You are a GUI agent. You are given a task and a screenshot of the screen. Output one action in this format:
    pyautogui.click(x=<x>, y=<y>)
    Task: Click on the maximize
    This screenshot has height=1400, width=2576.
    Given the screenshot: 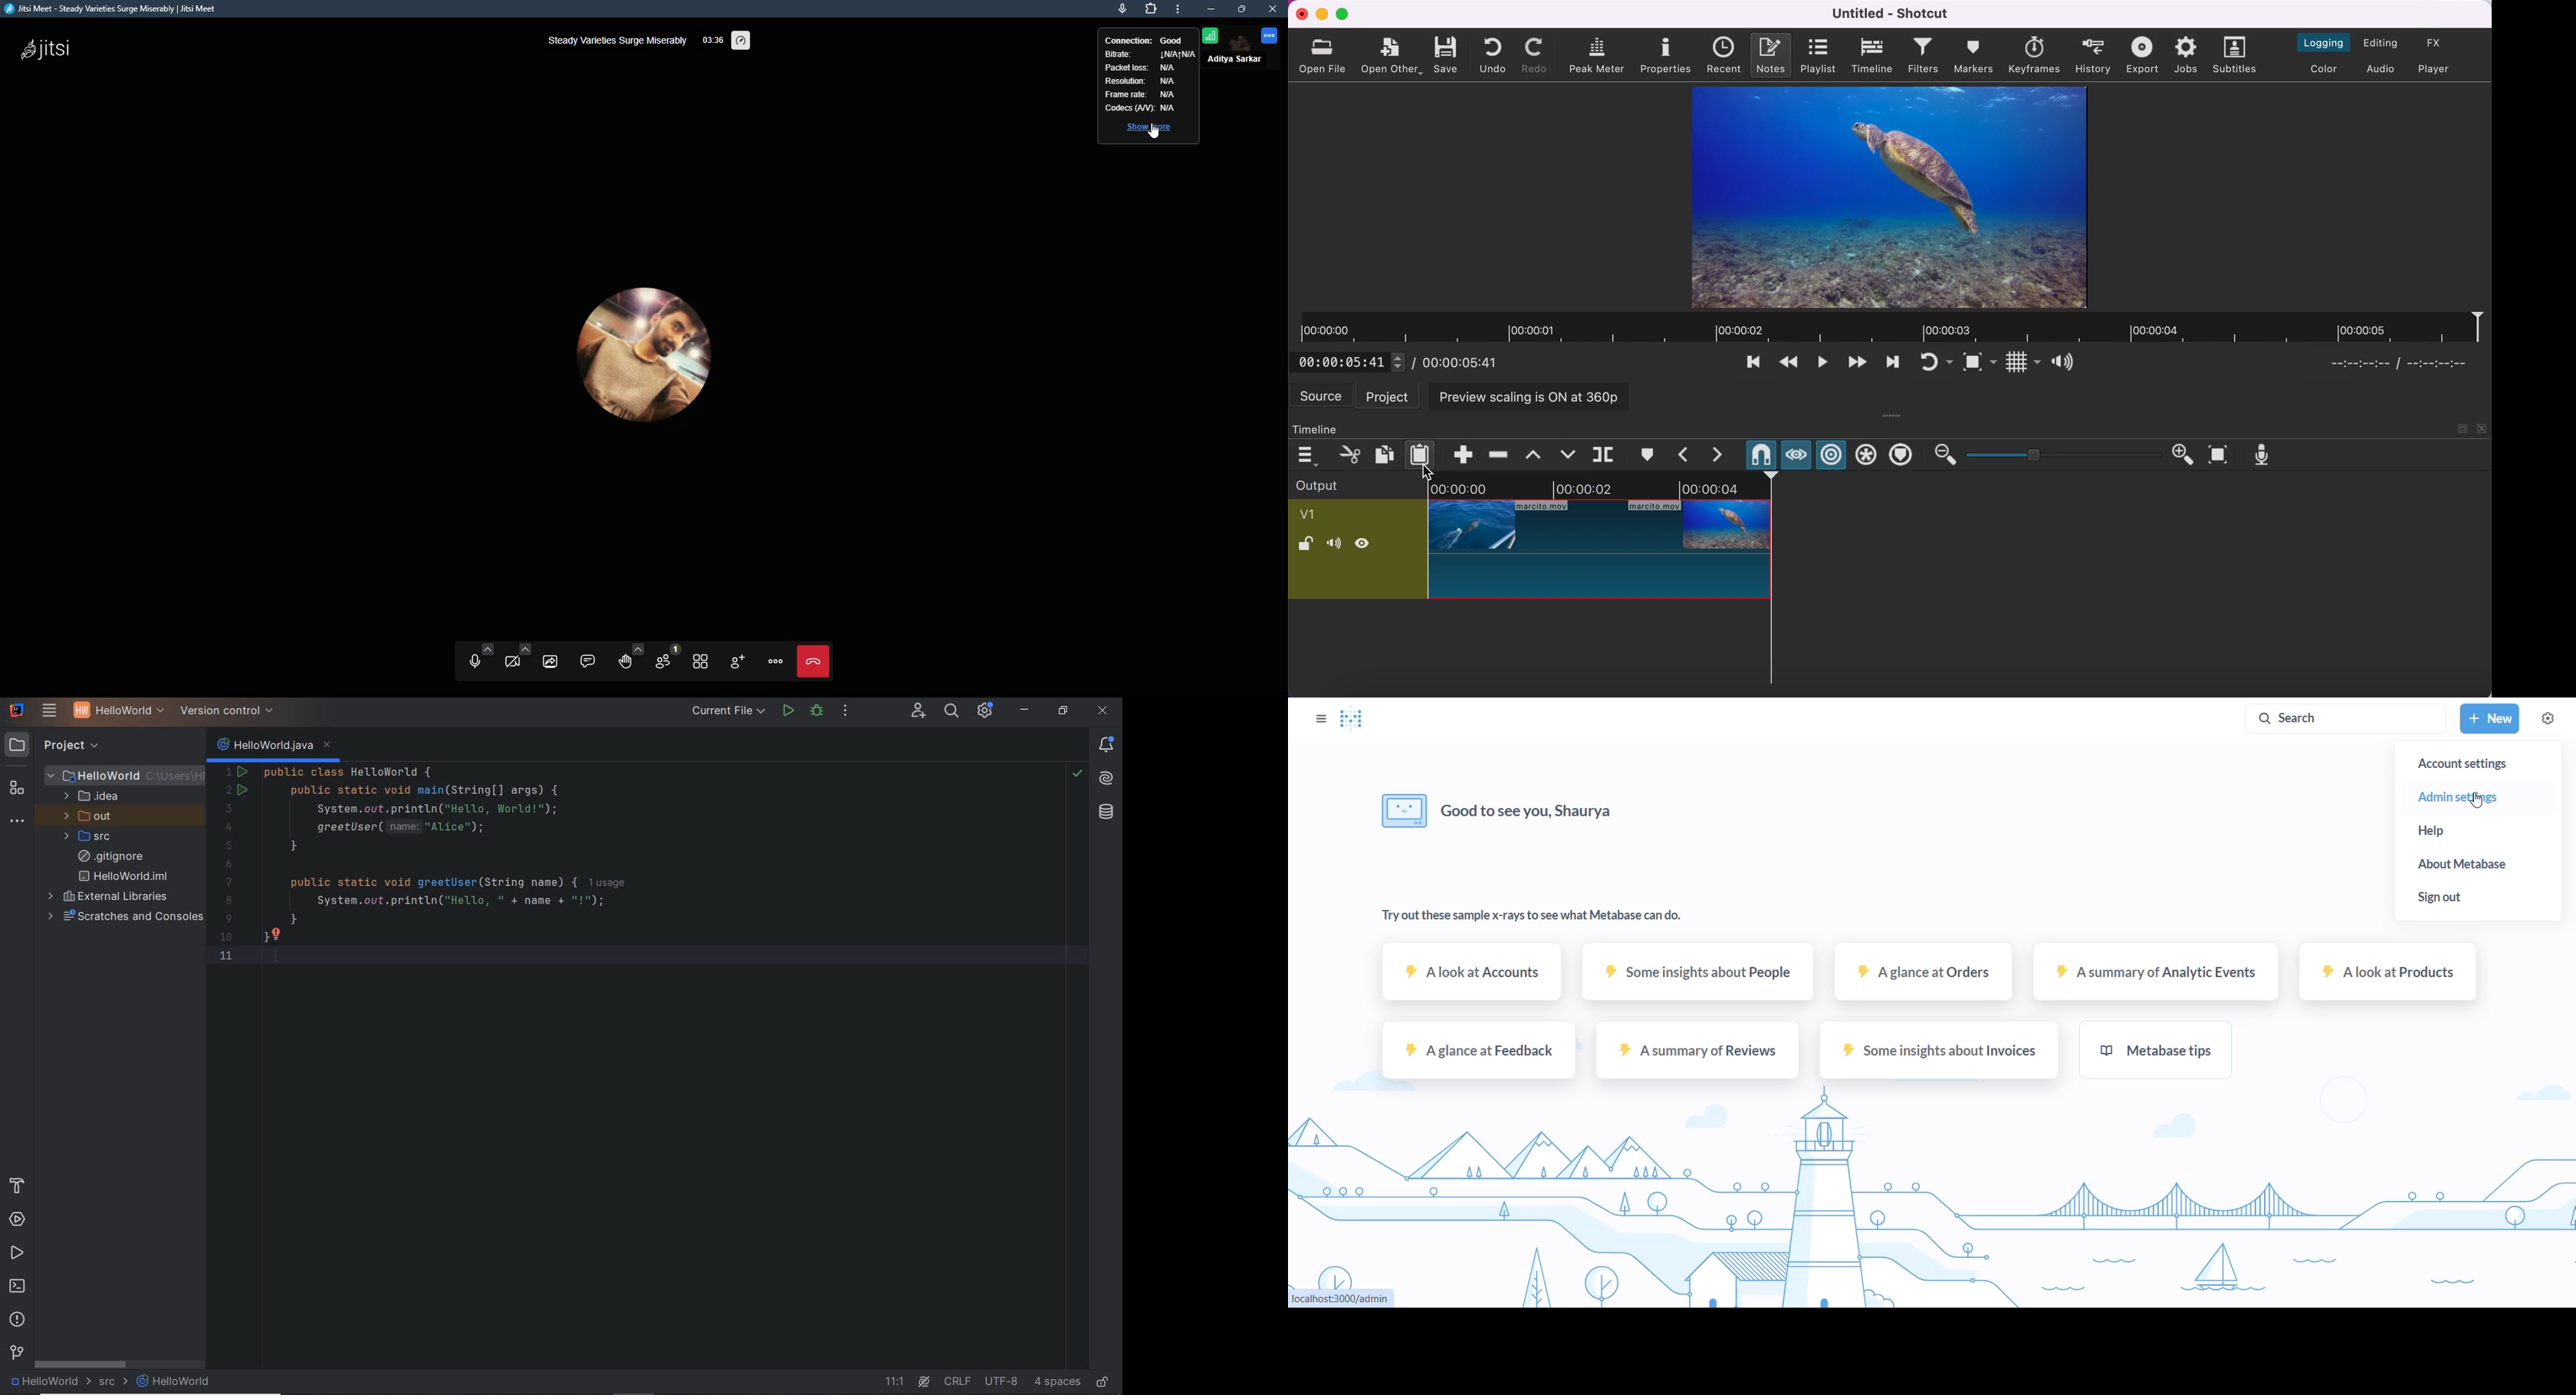 What is the action you would take?
    pyautogui.click(x=2463, y=427)
    